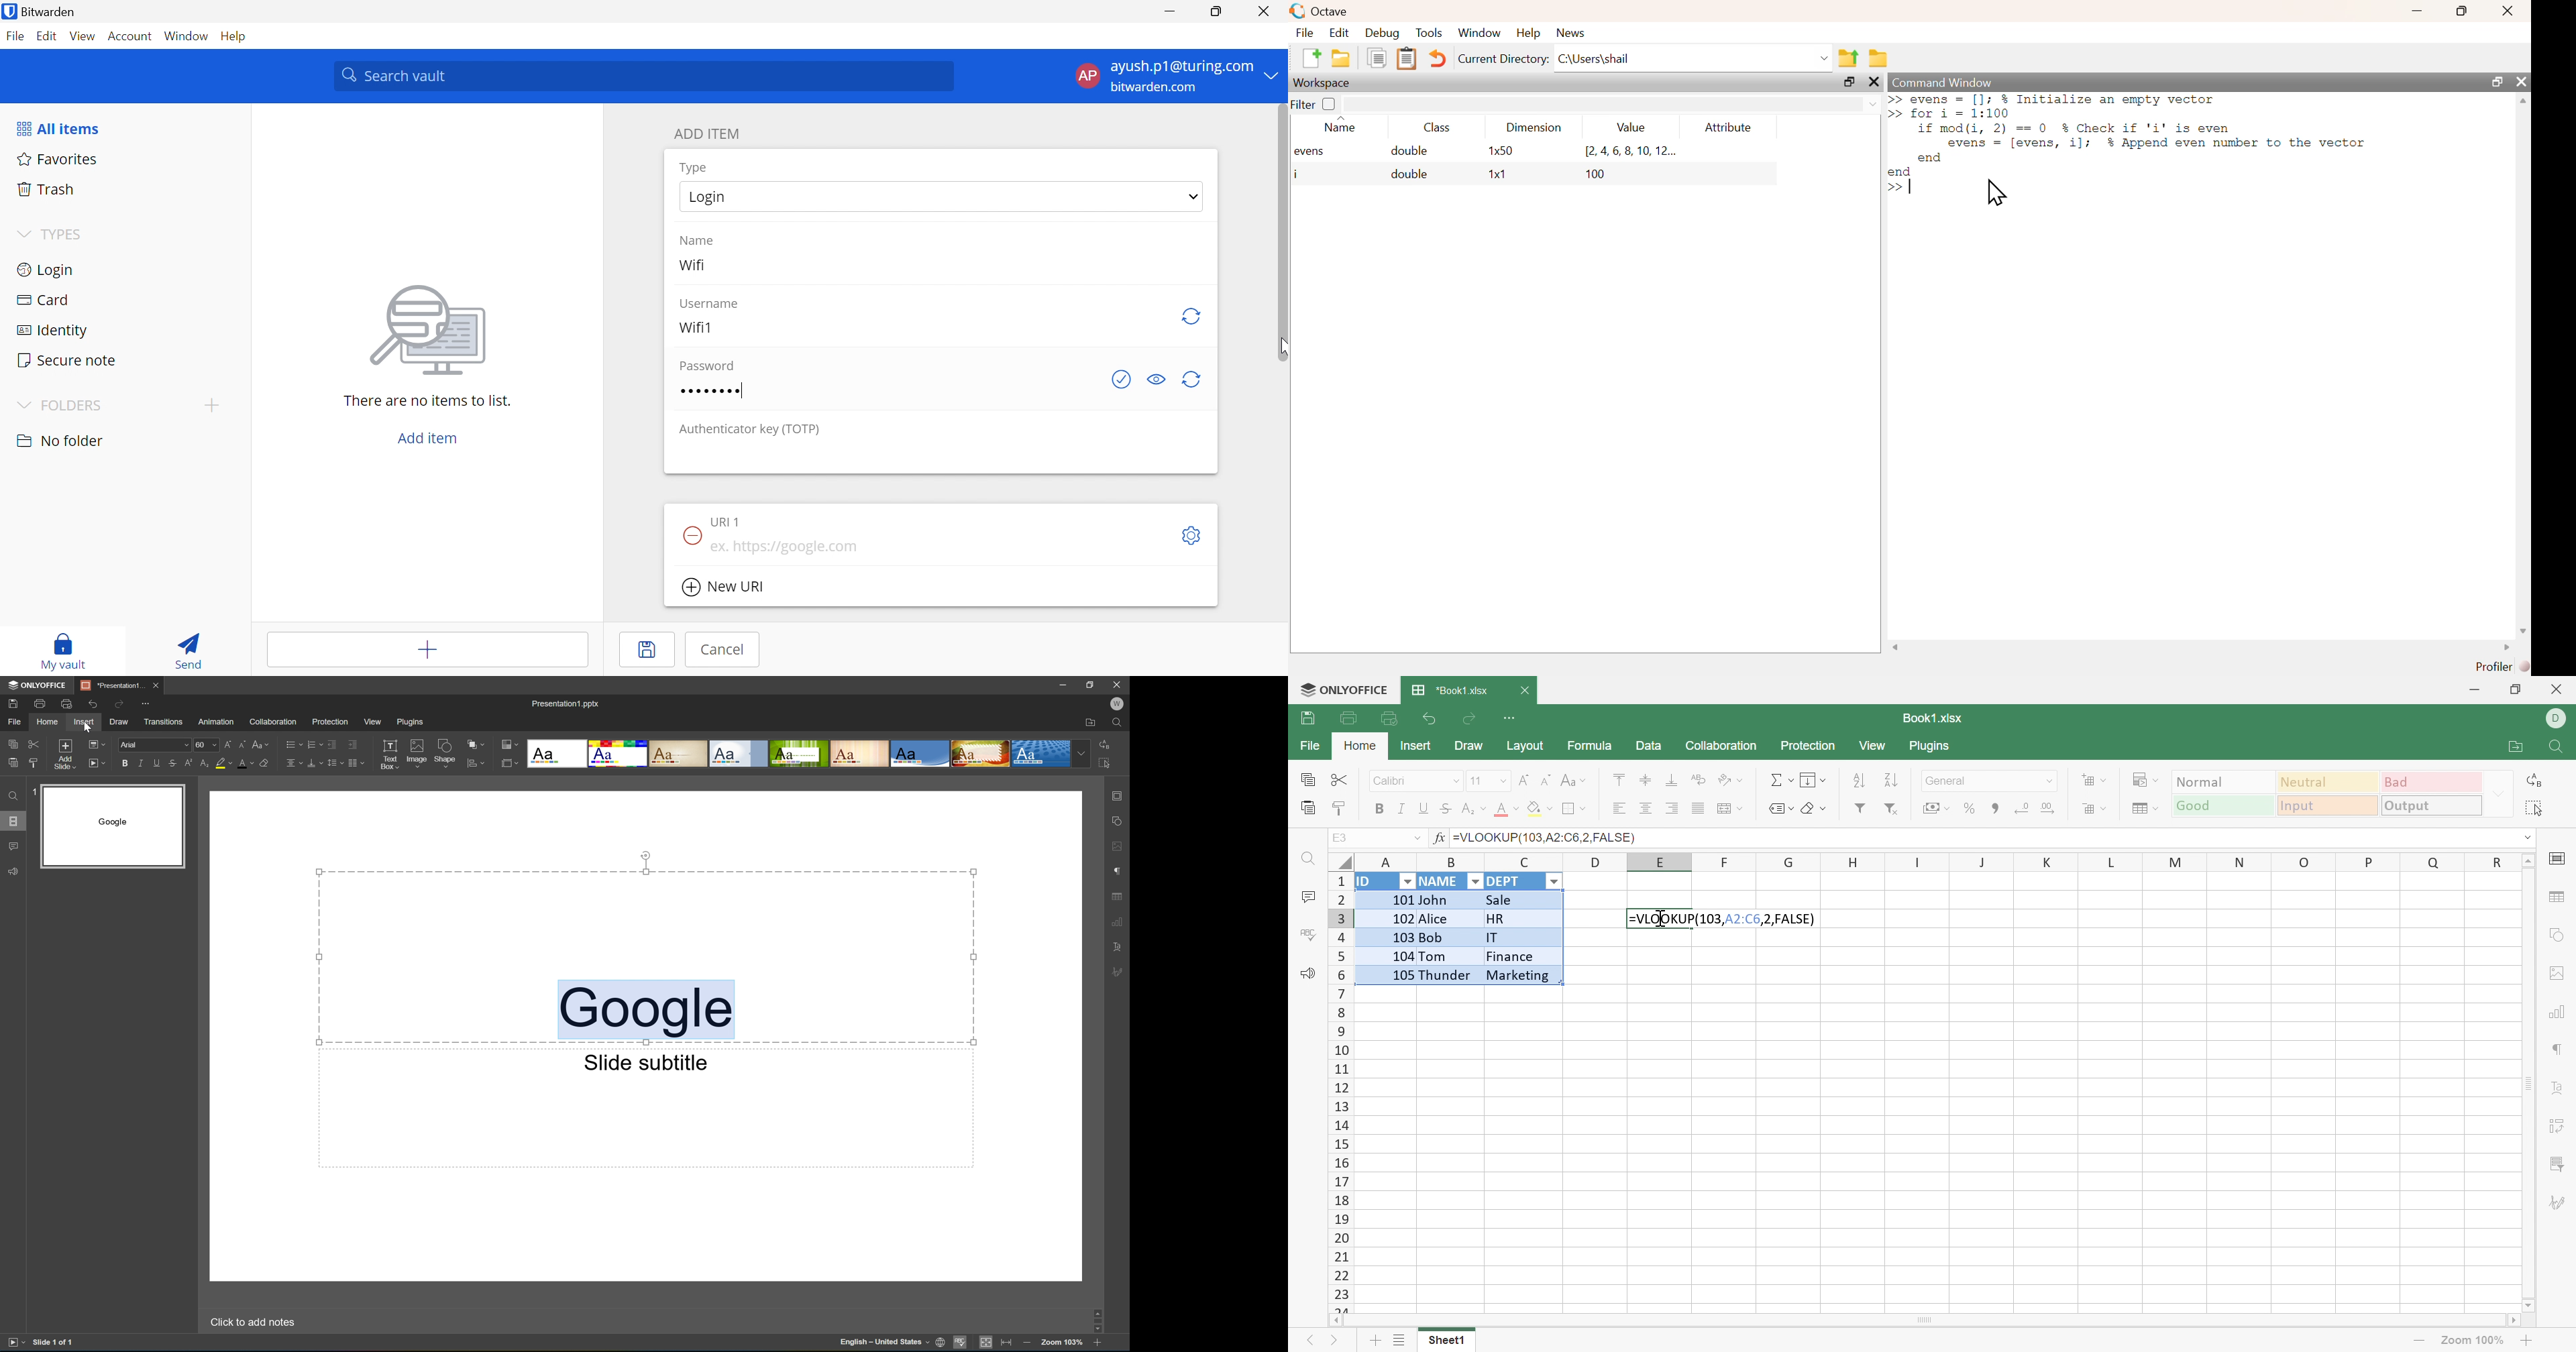  Describe the element at coordinates (18, 721) in the screenshot. I see `File` at that location.